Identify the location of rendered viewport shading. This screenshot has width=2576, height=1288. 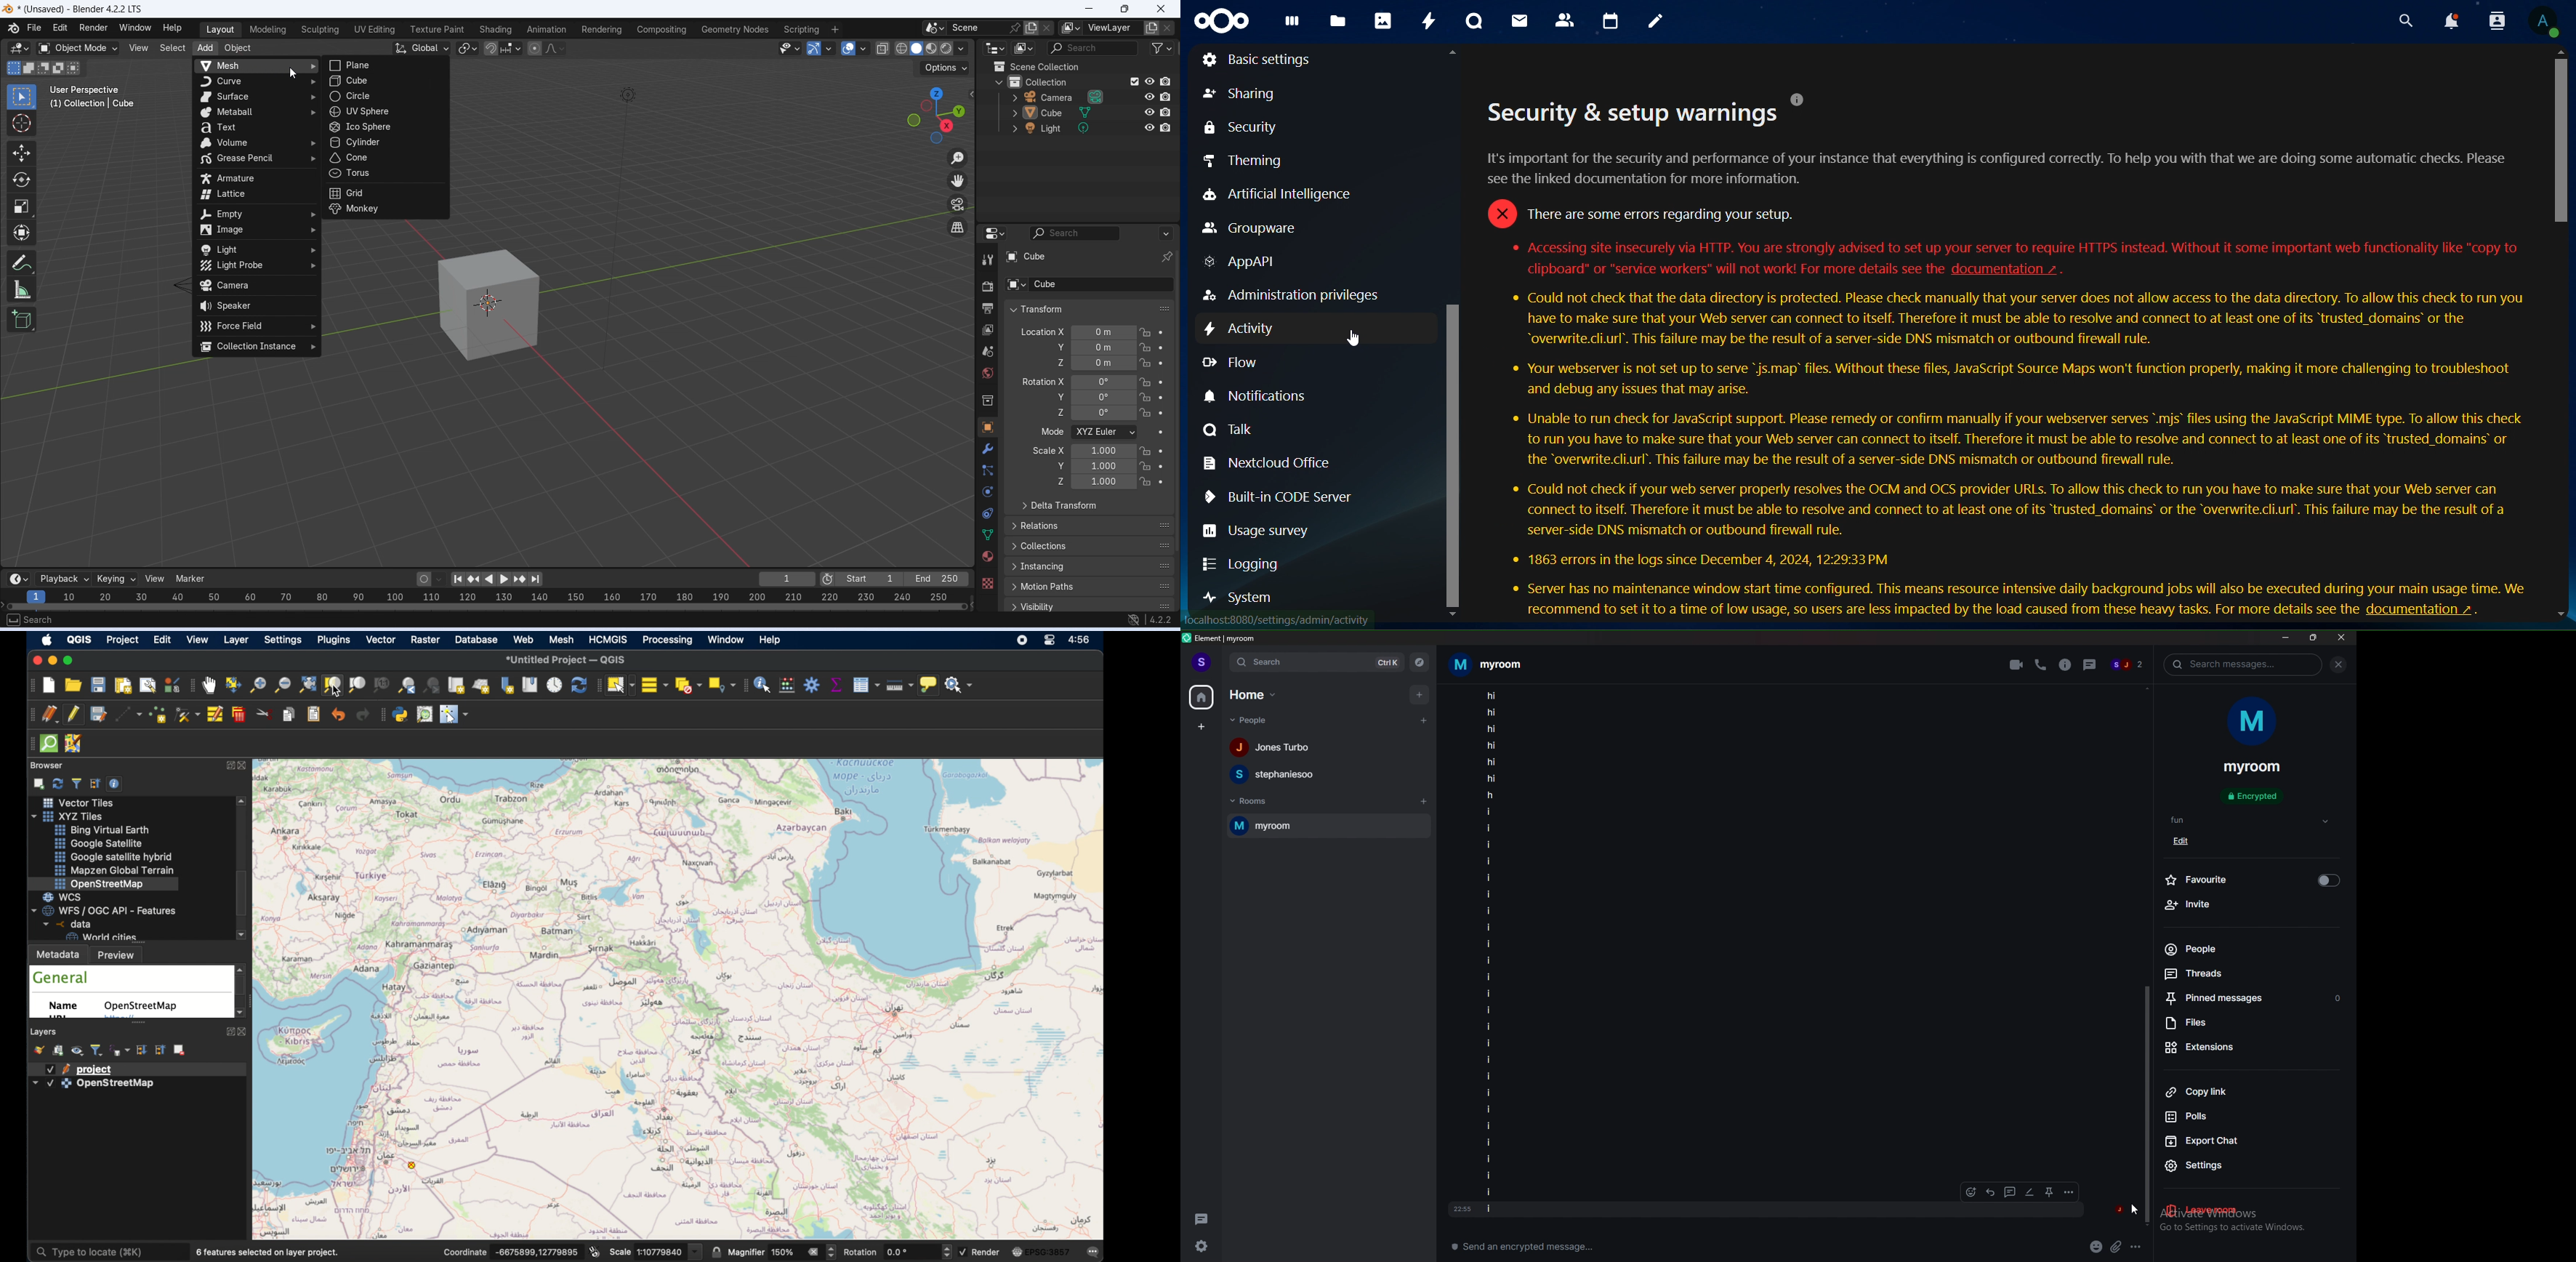
(946, 49).